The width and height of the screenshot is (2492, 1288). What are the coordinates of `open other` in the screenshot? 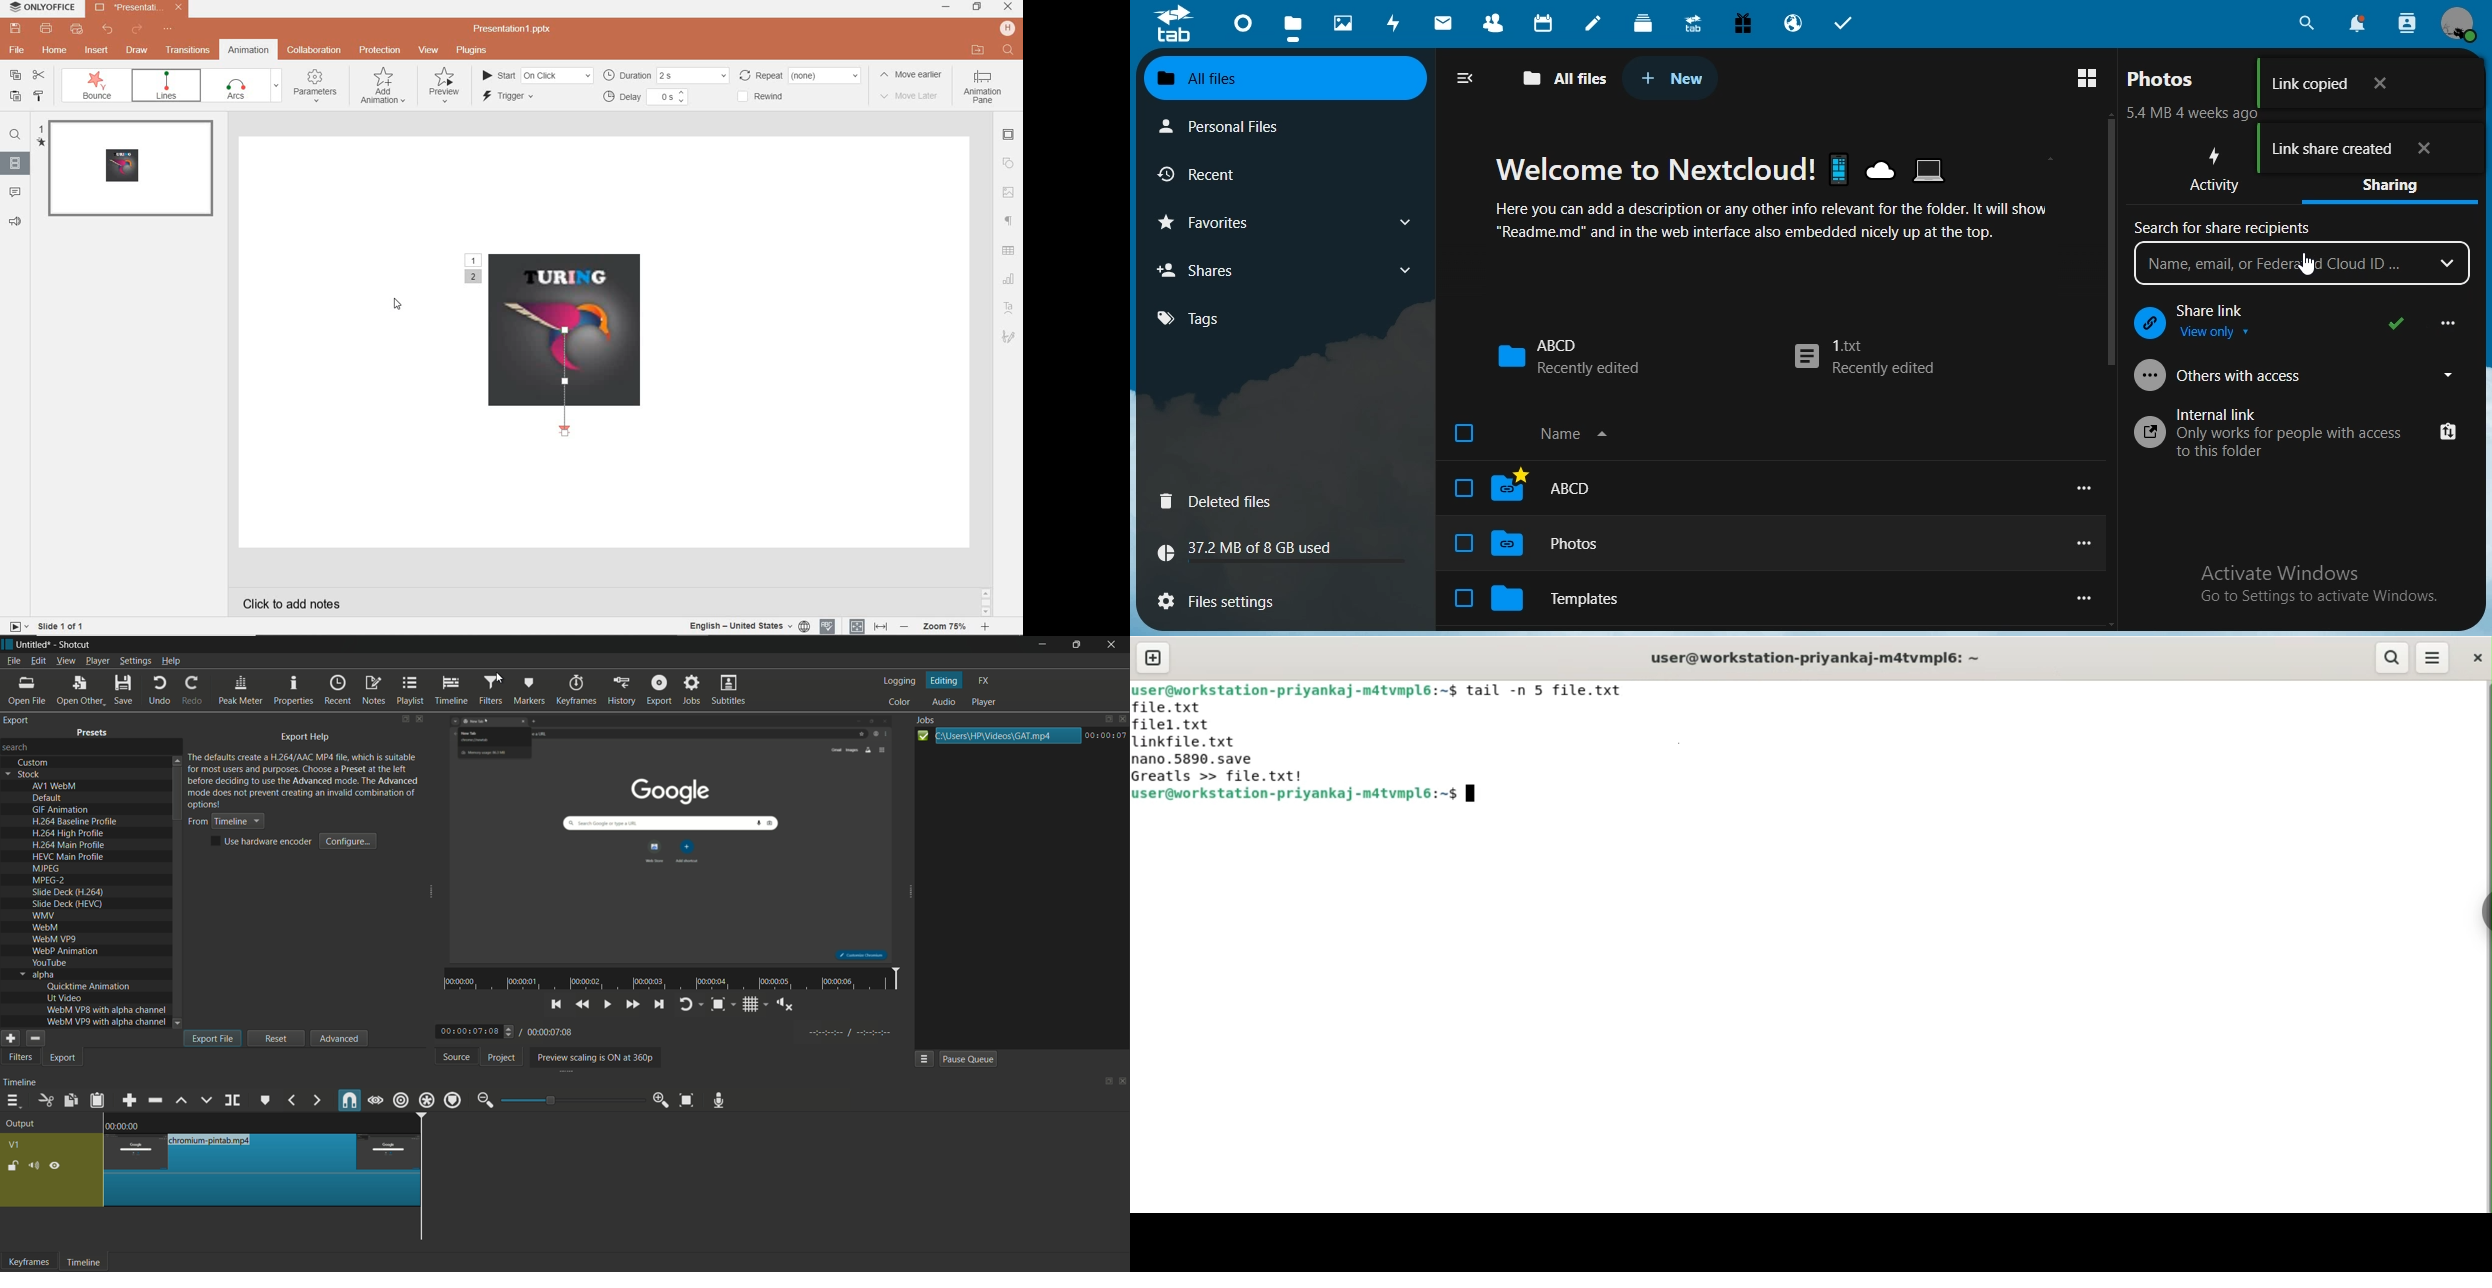 It's located at (78, 690).